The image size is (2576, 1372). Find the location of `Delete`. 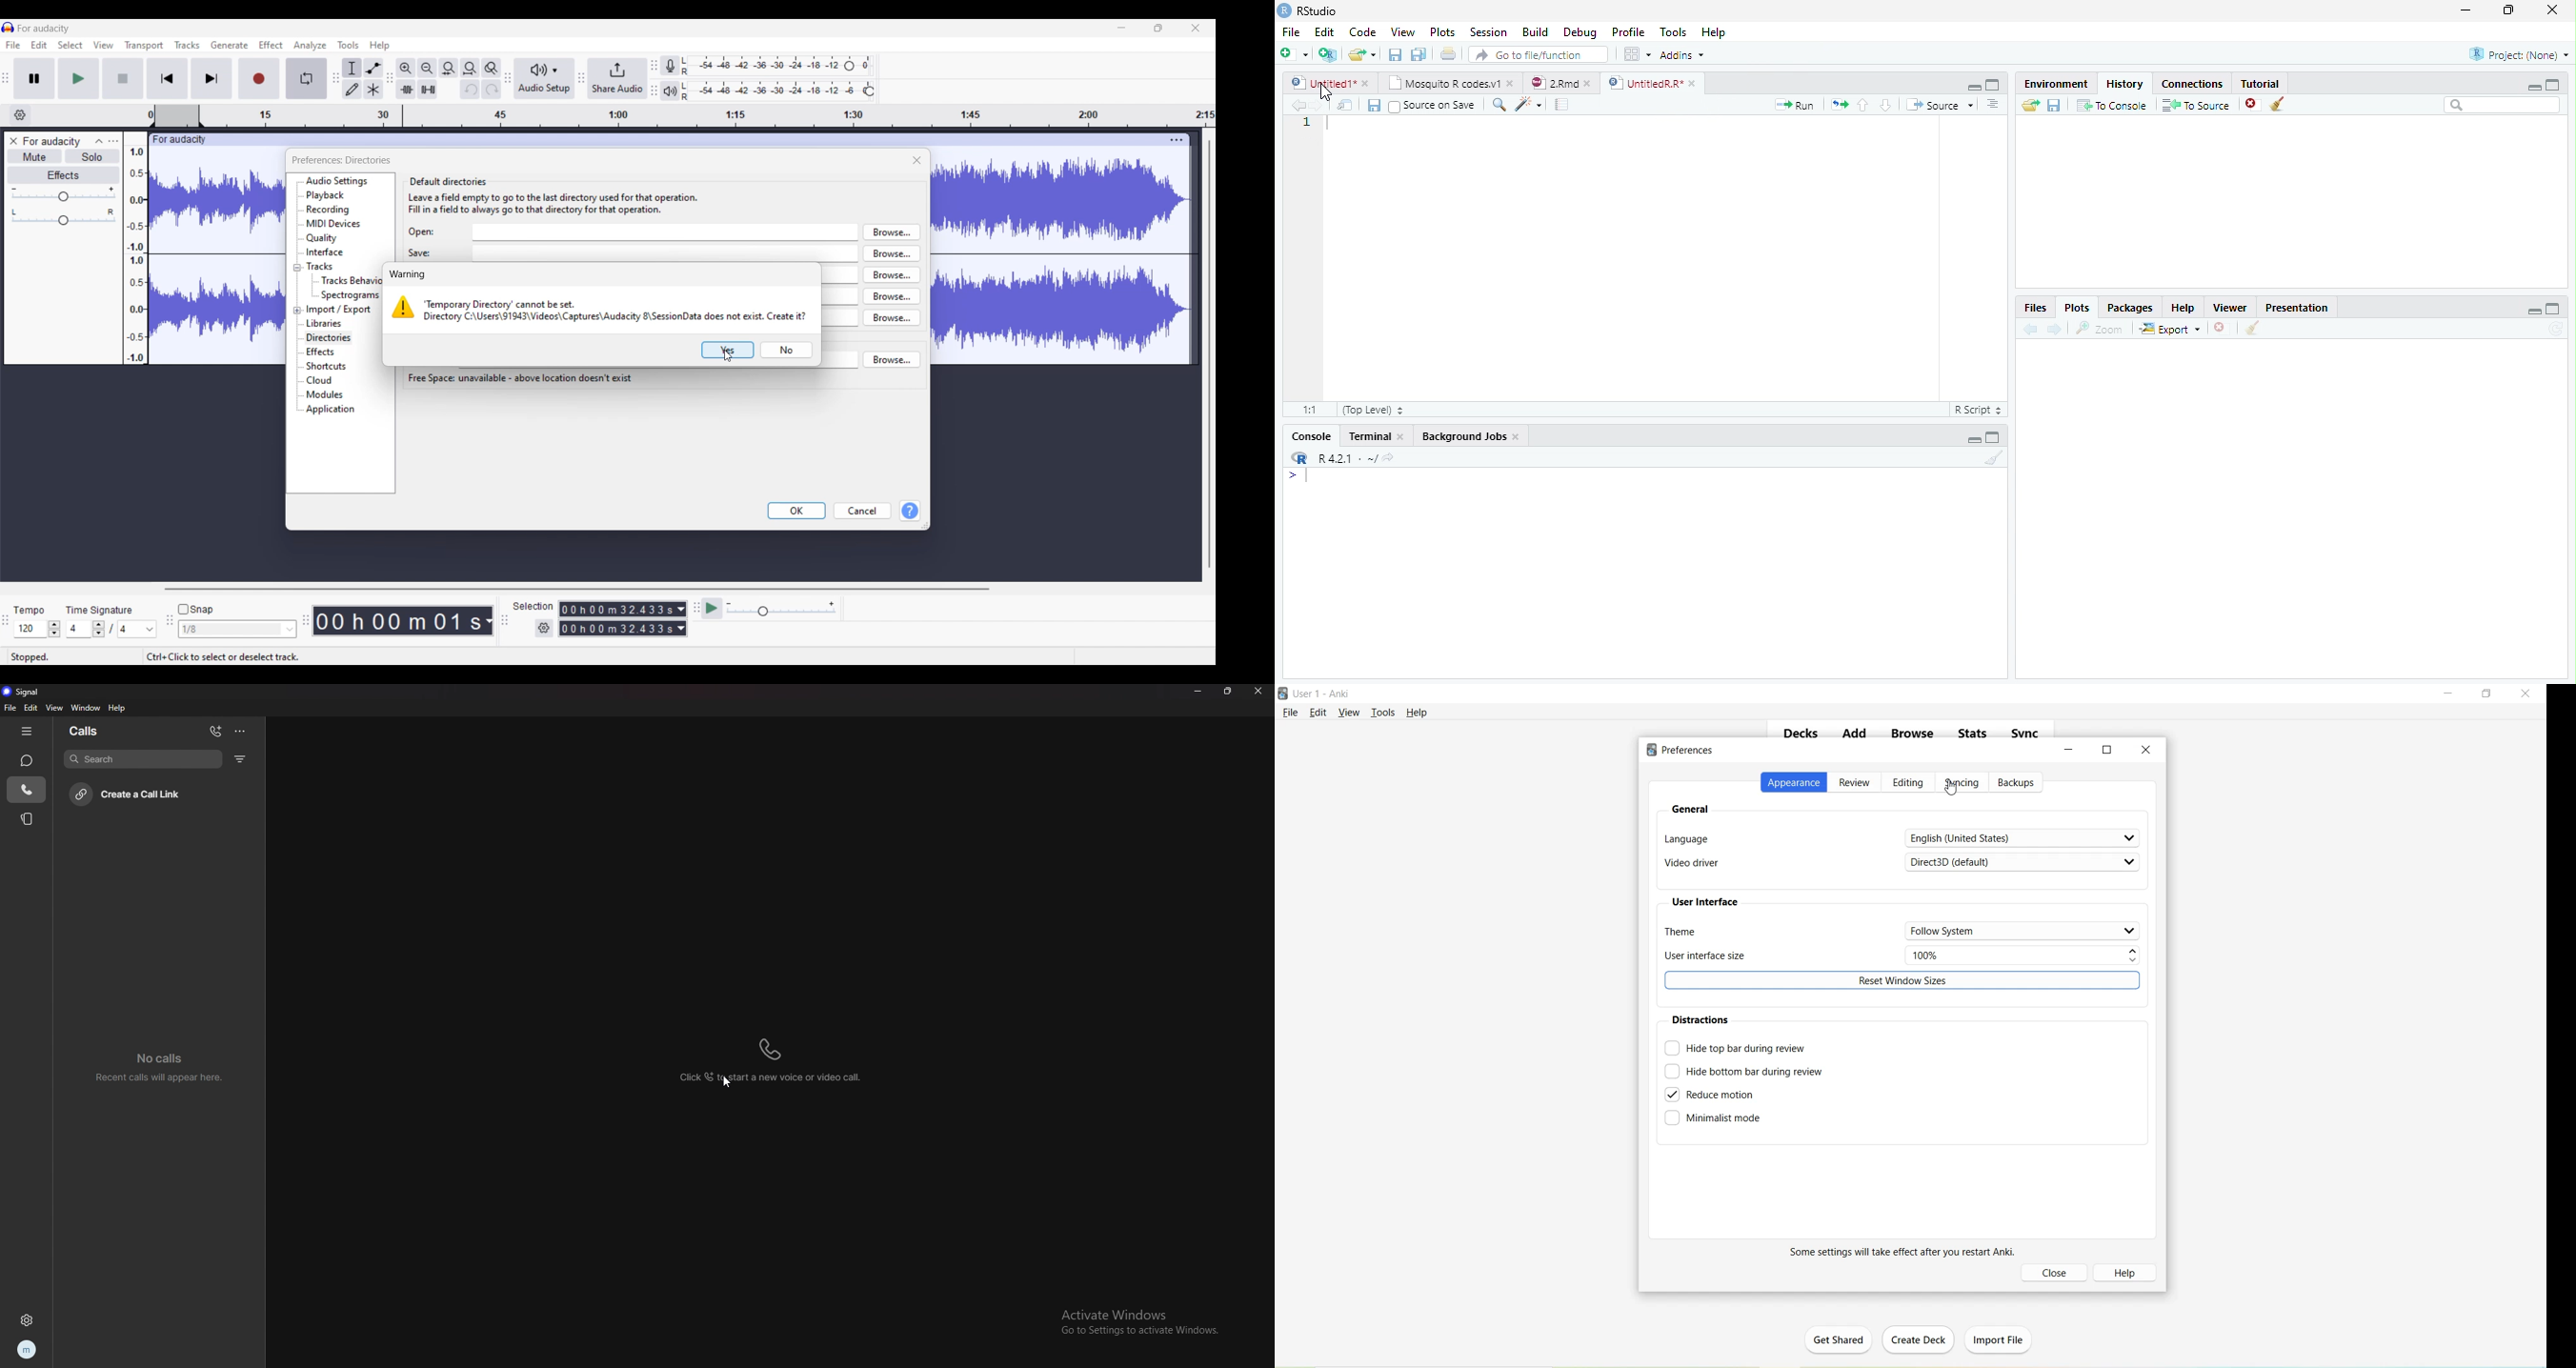

Delete is located at coordinates (2251, 102).